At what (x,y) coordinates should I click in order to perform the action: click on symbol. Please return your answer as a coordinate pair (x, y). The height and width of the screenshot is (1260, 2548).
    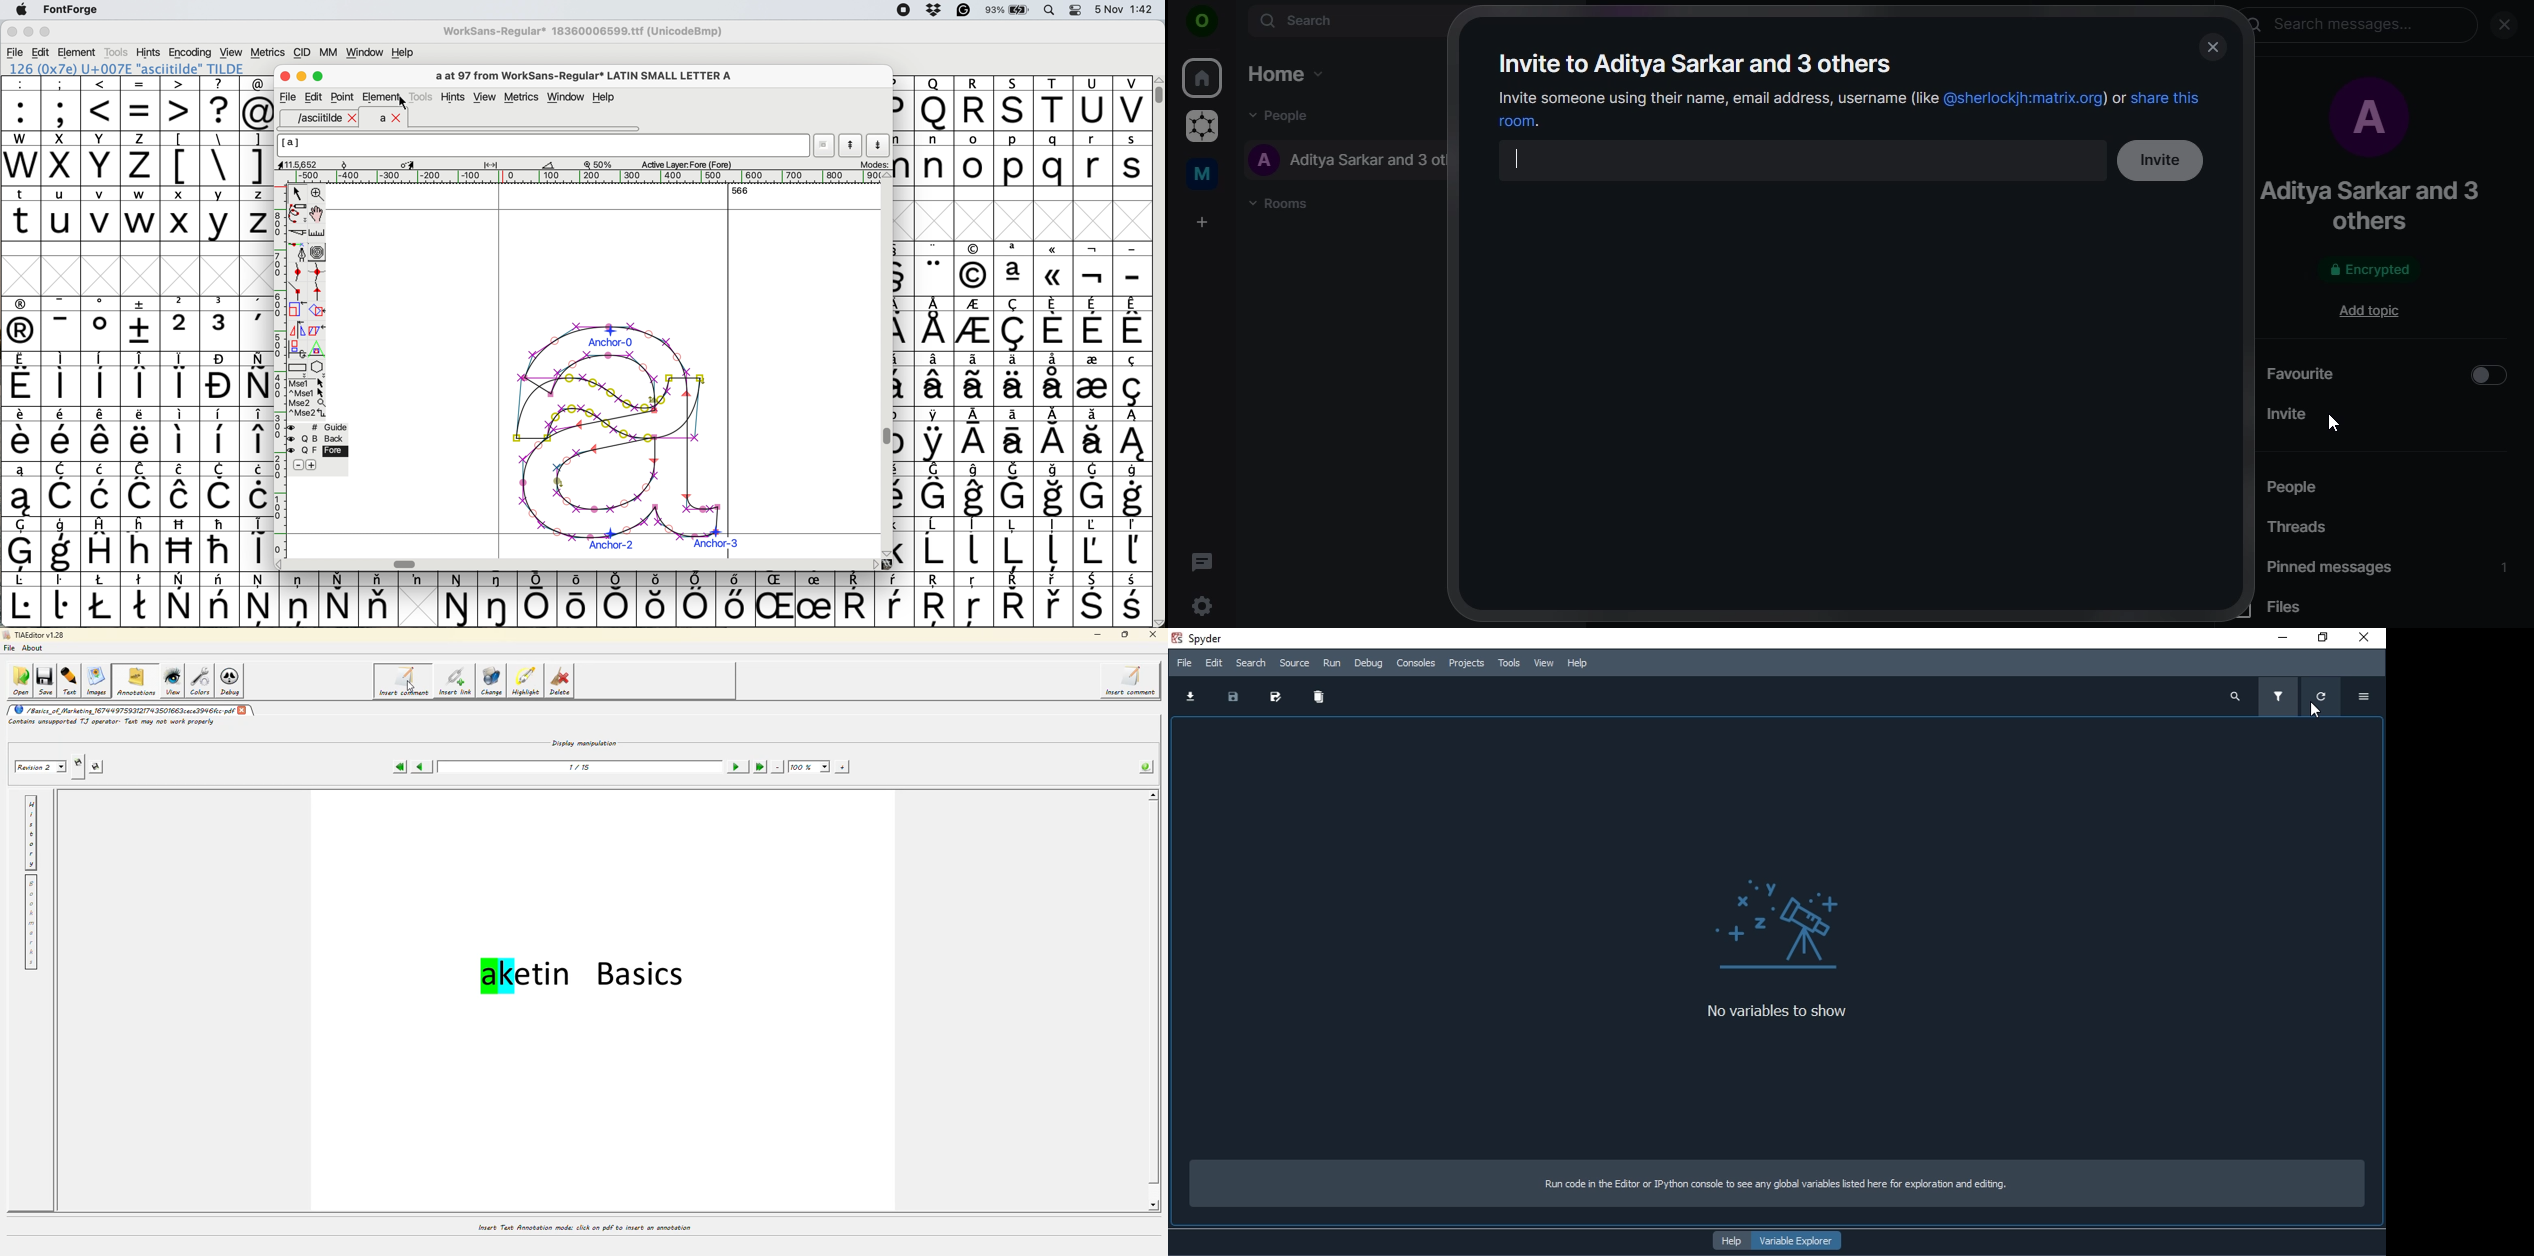
    Looking at the image, I should click on (21, 434).